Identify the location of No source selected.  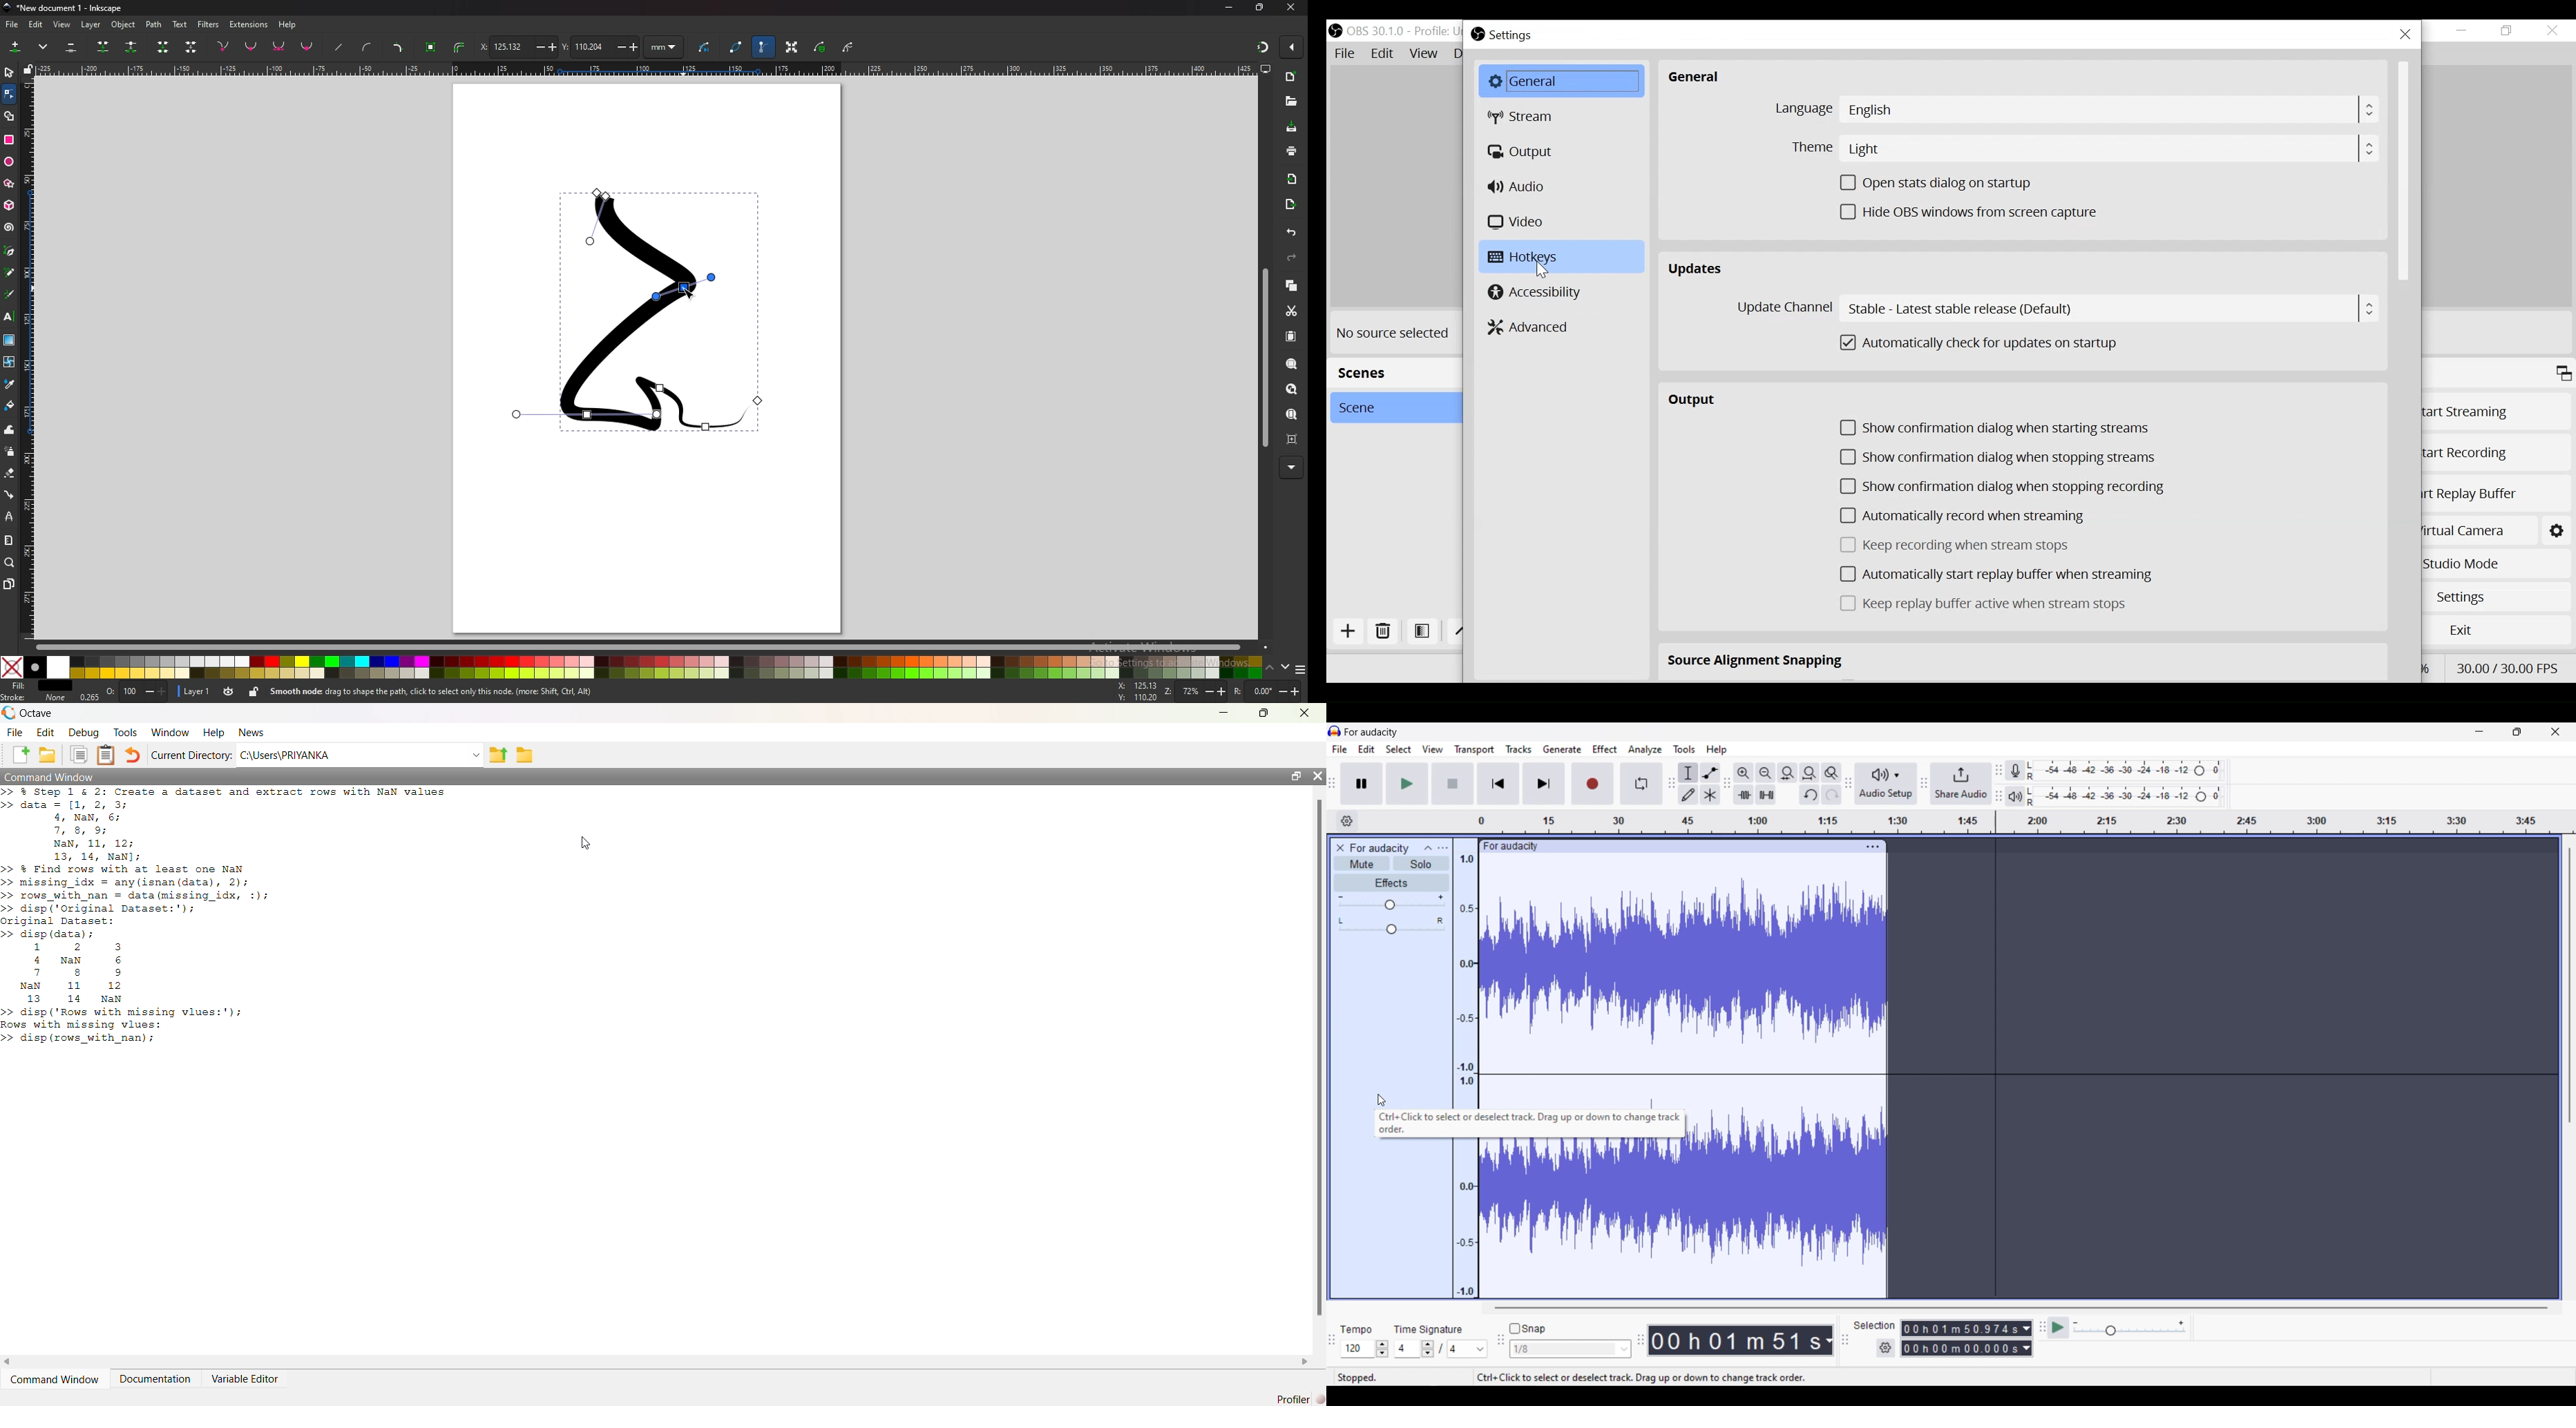
(1393, 332).